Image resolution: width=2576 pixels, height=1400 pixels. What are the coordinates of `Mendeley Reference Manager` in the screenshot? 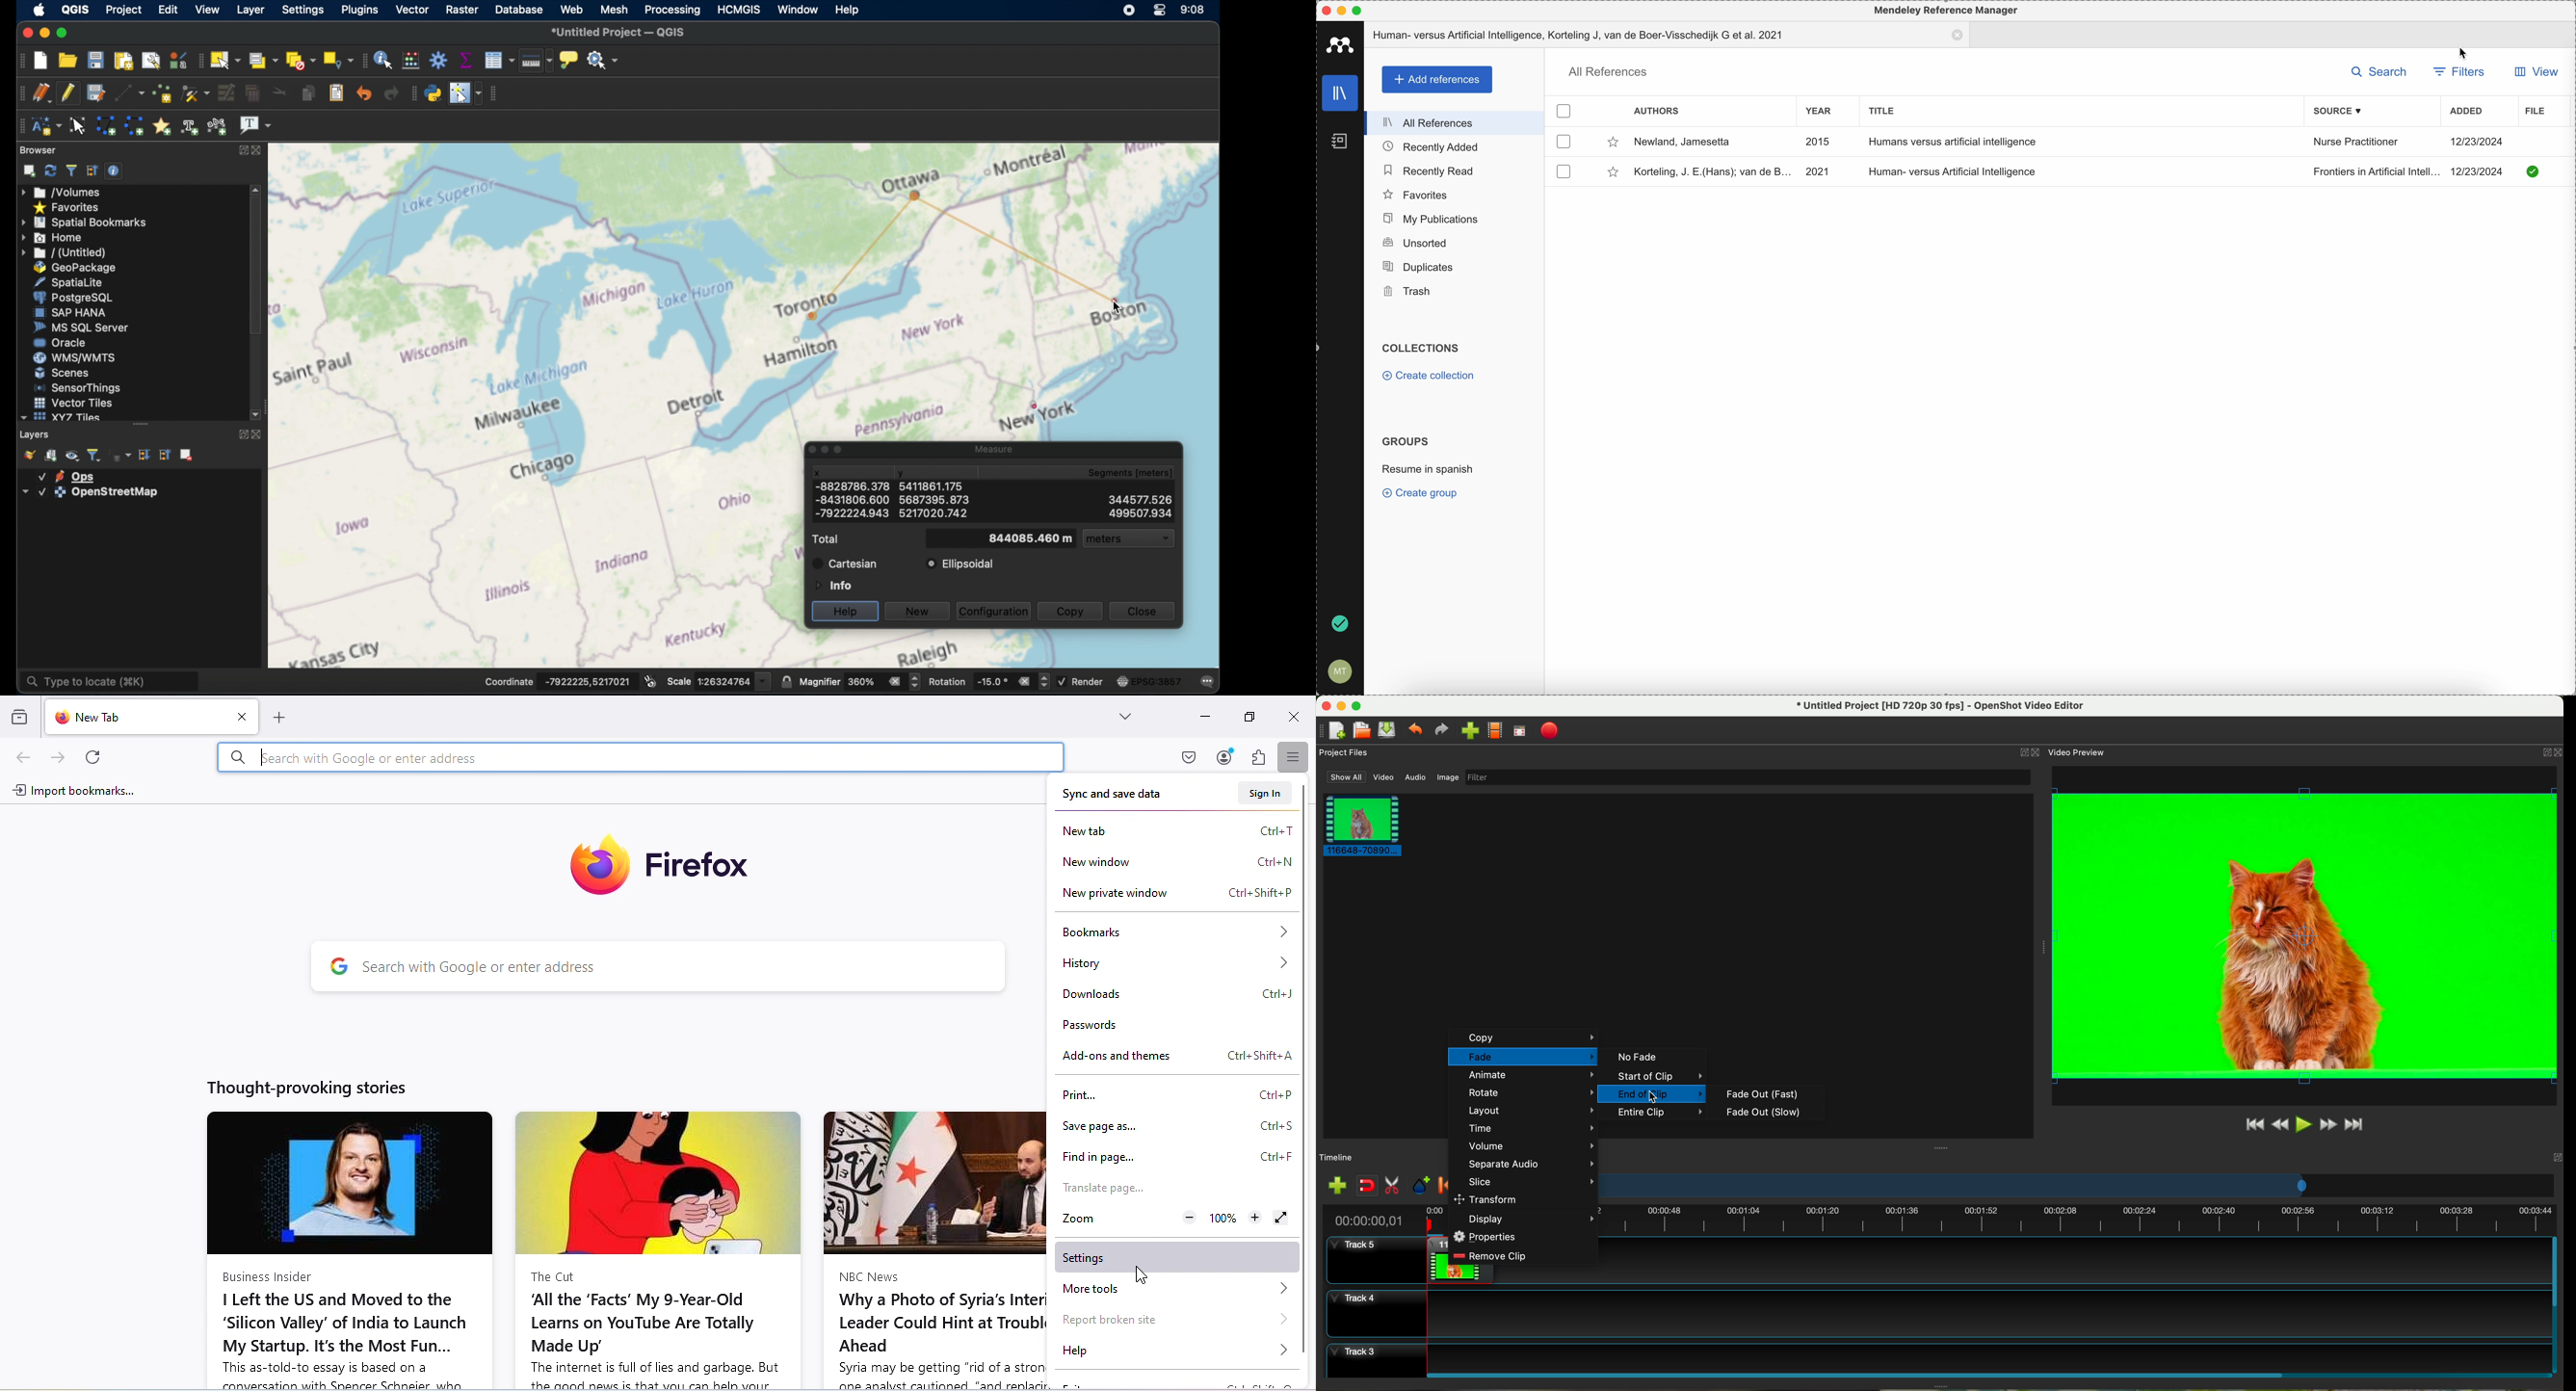 It's located at (1945, 9).